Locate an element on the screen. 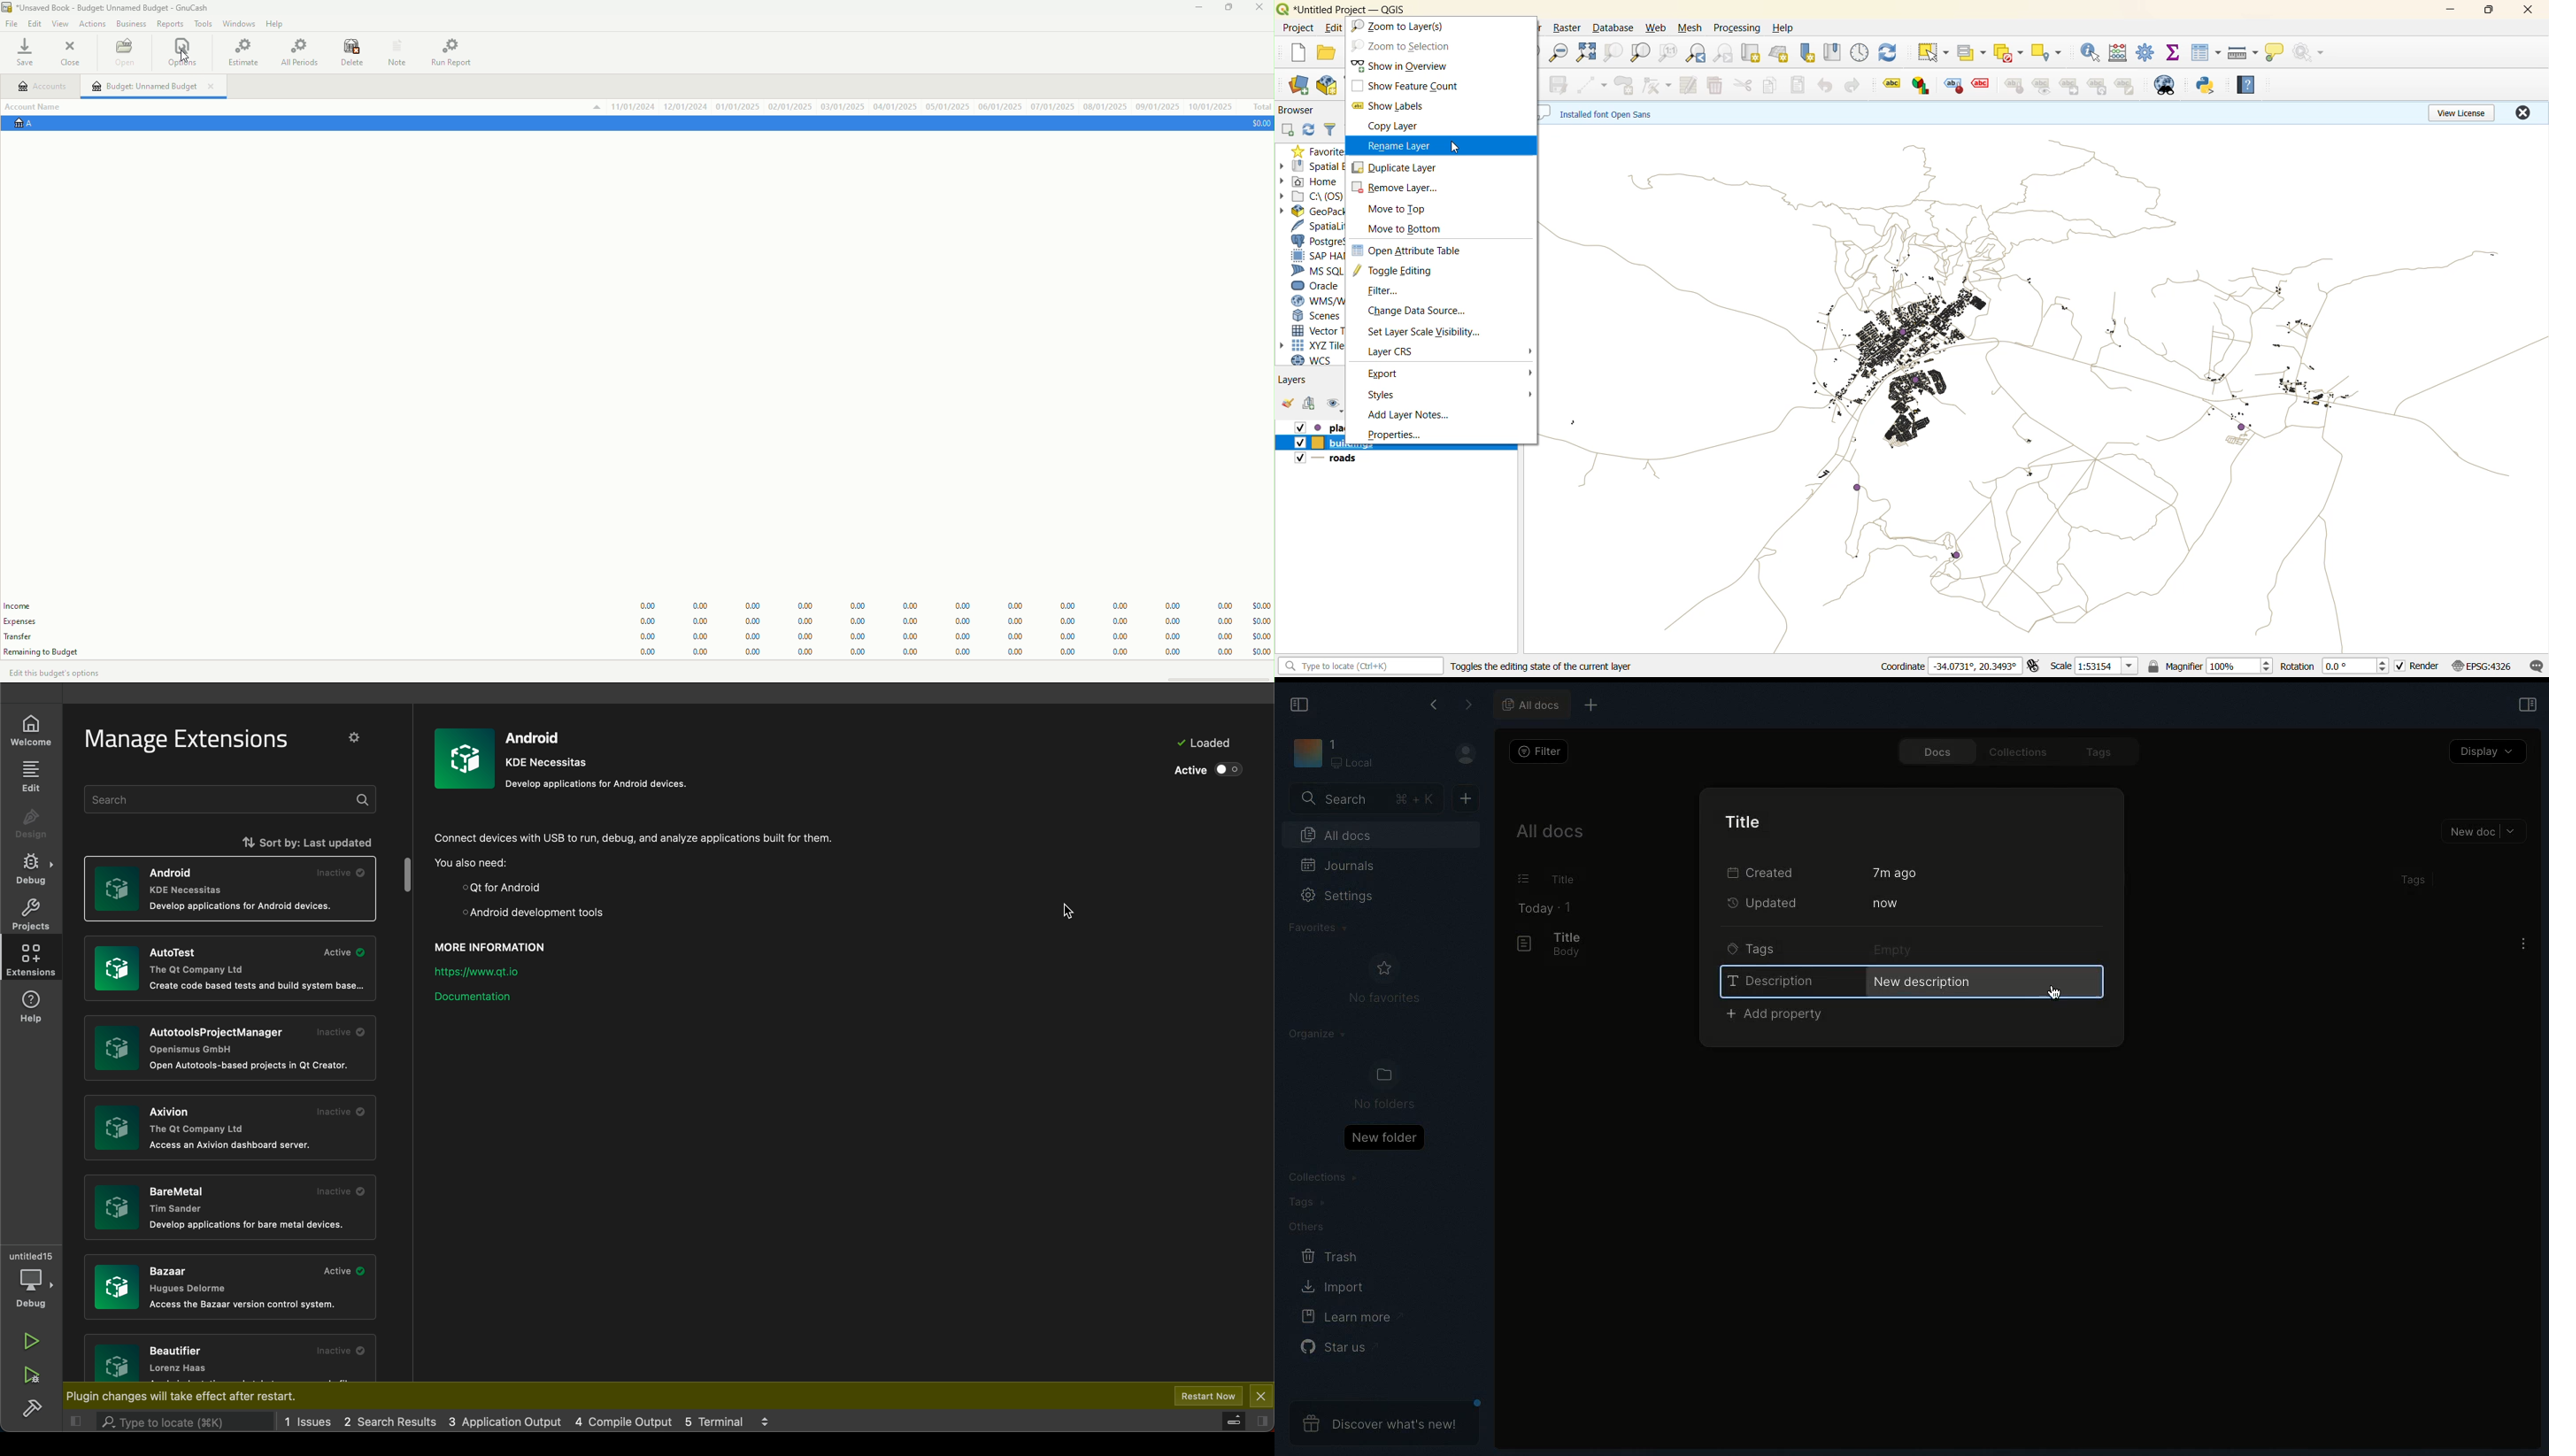 This screenshot has width=2576, height=1456. more info is located at coordinates (502, 944).